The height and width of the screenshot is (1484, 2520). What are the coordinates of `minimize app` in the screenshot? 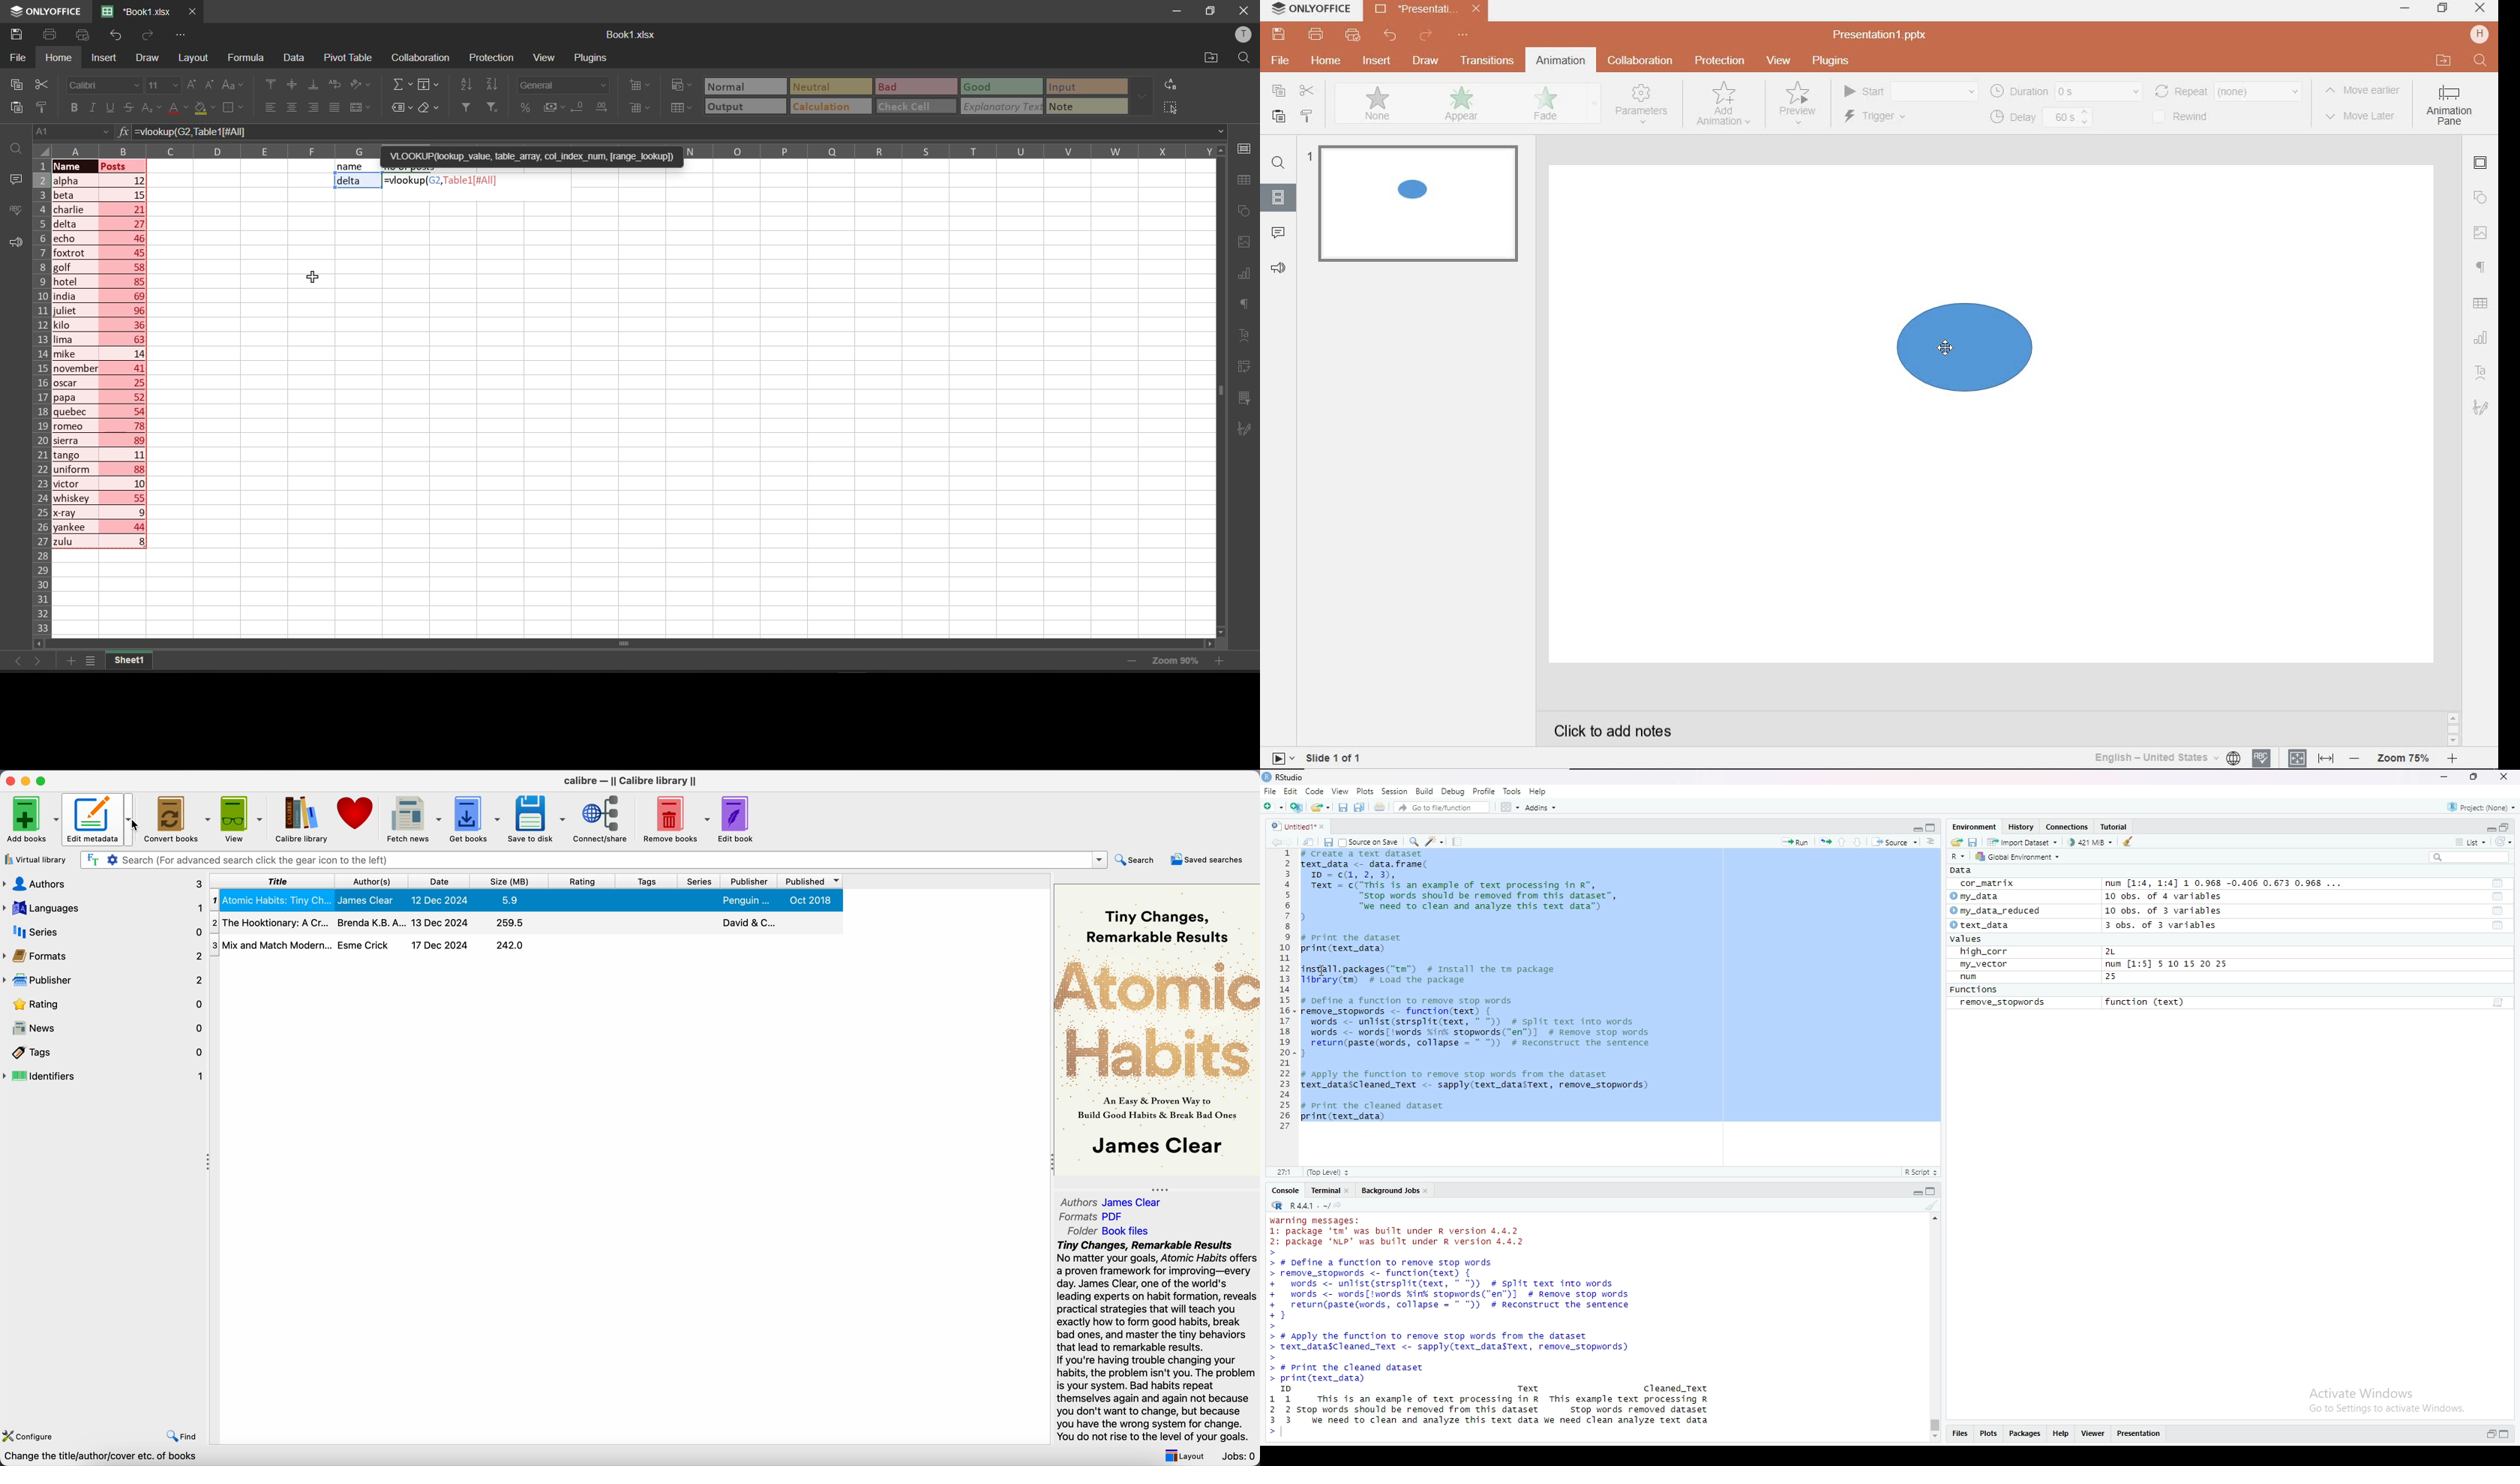 It's located at (27, 781).